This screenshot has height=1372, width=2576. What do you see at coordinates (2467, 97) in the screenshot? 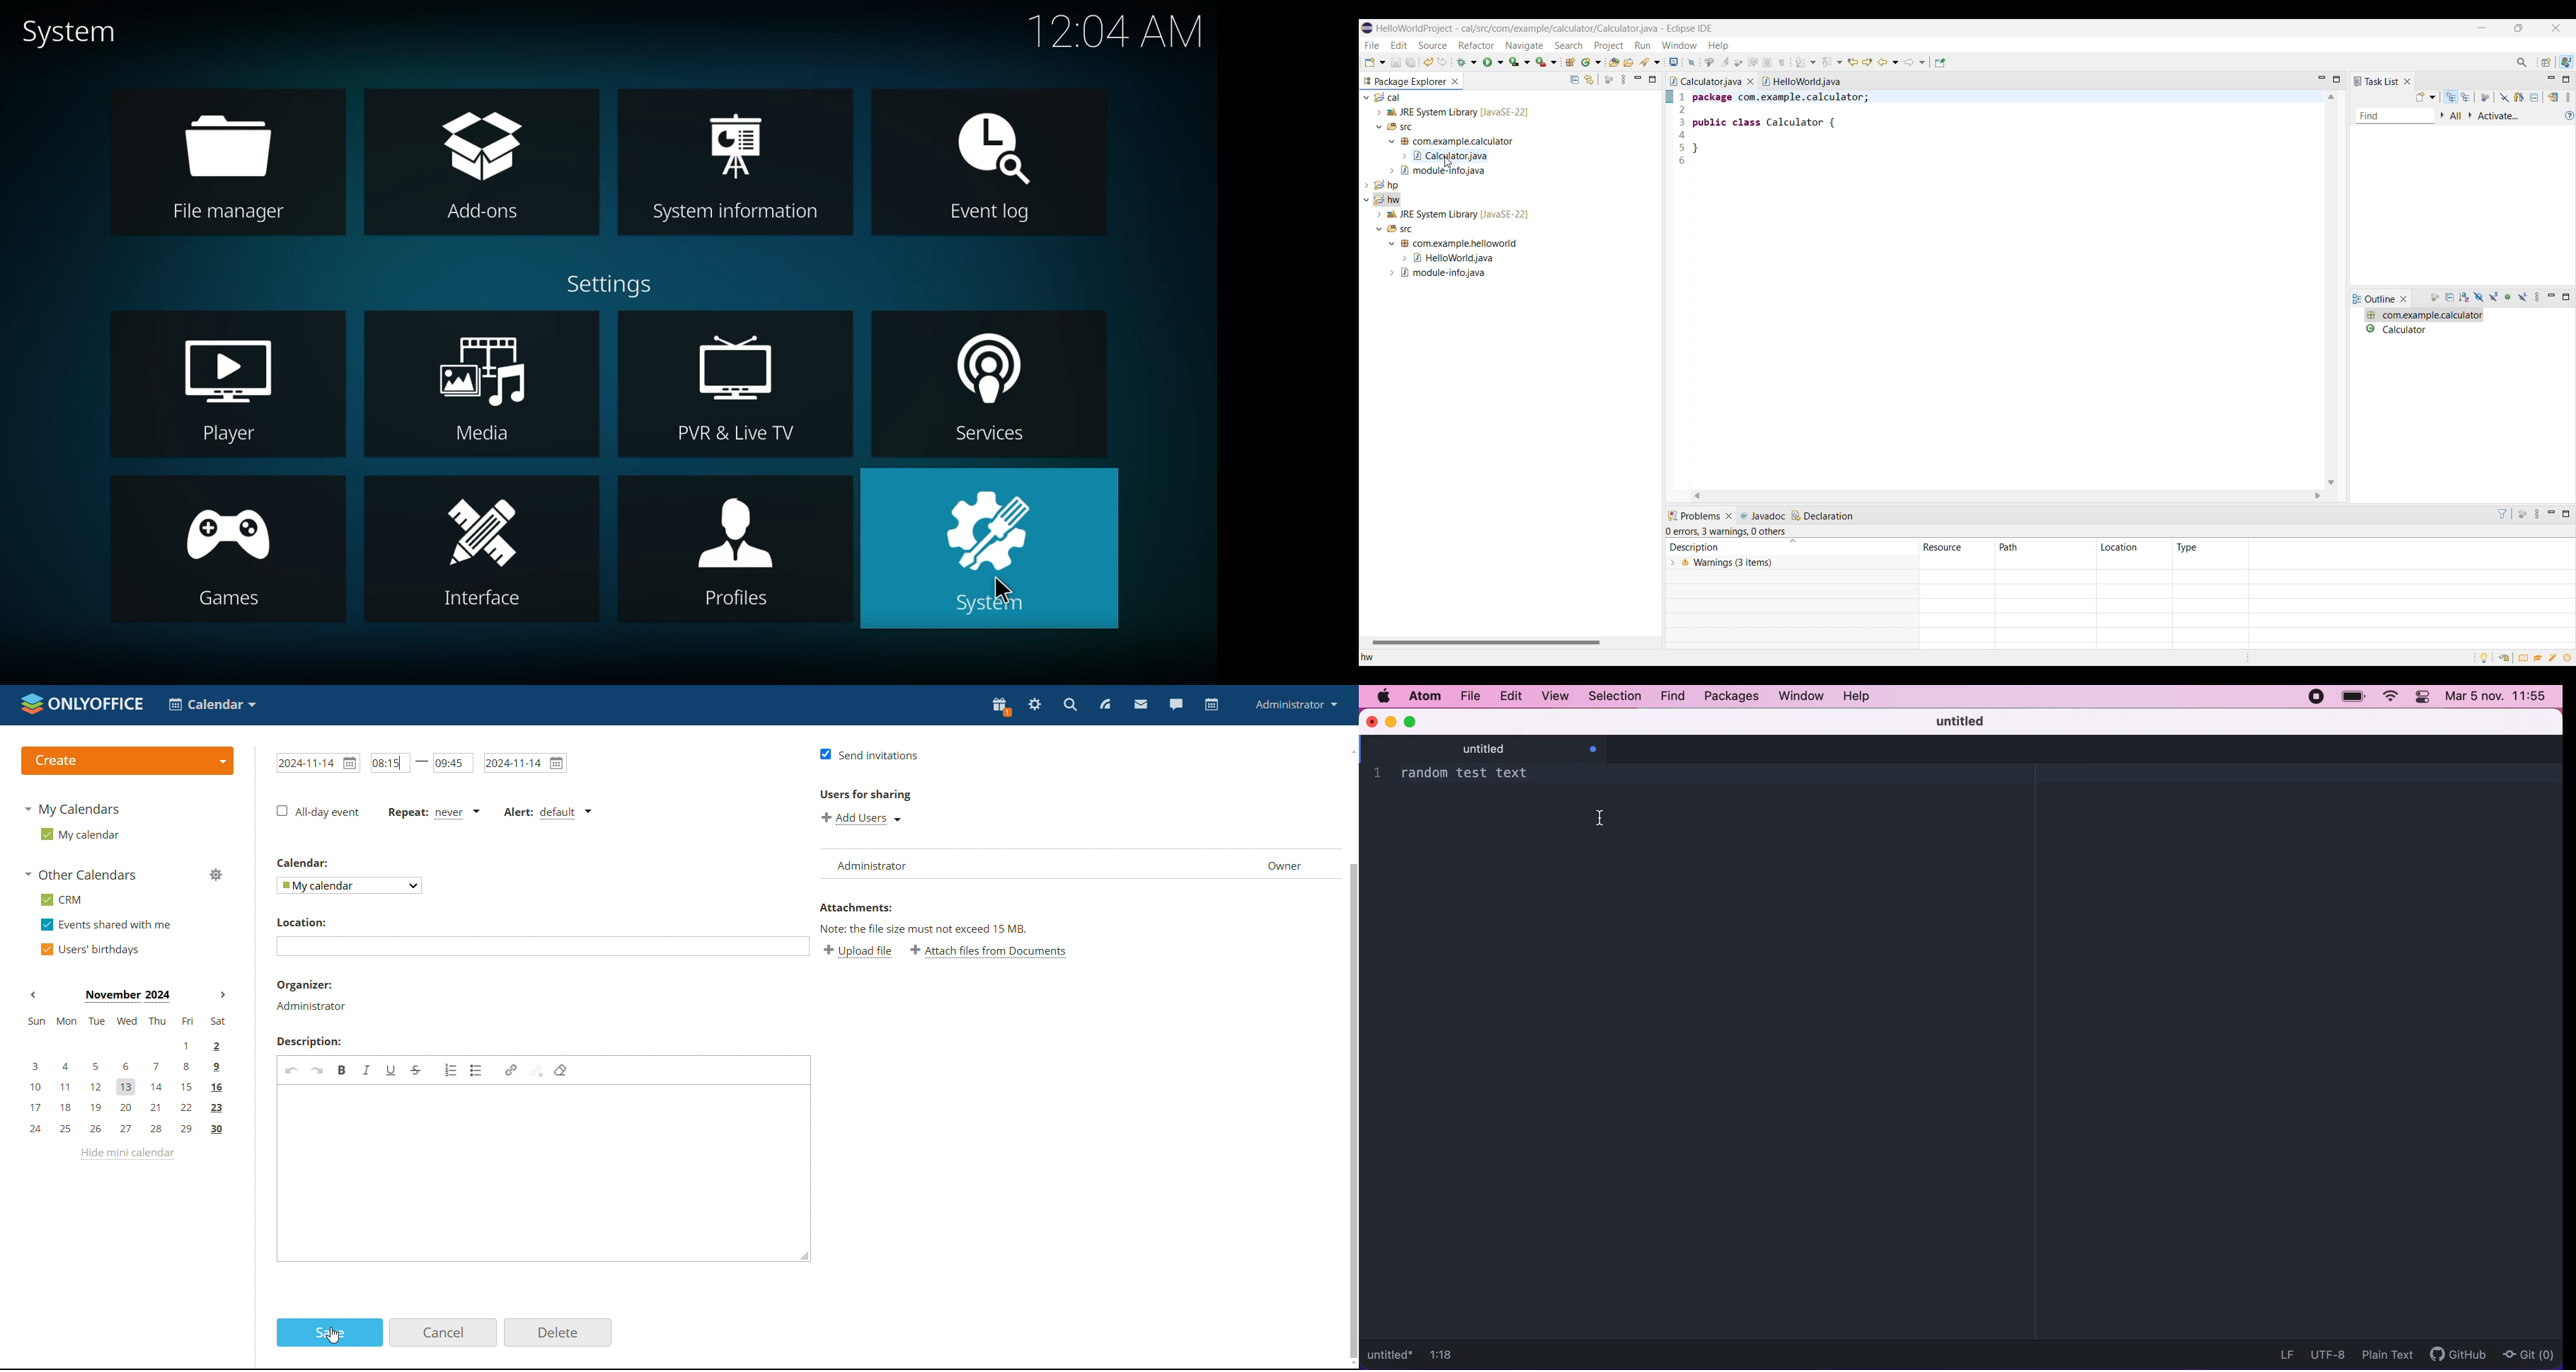
I see `Scheduled` at bounding box center [2467, 97].